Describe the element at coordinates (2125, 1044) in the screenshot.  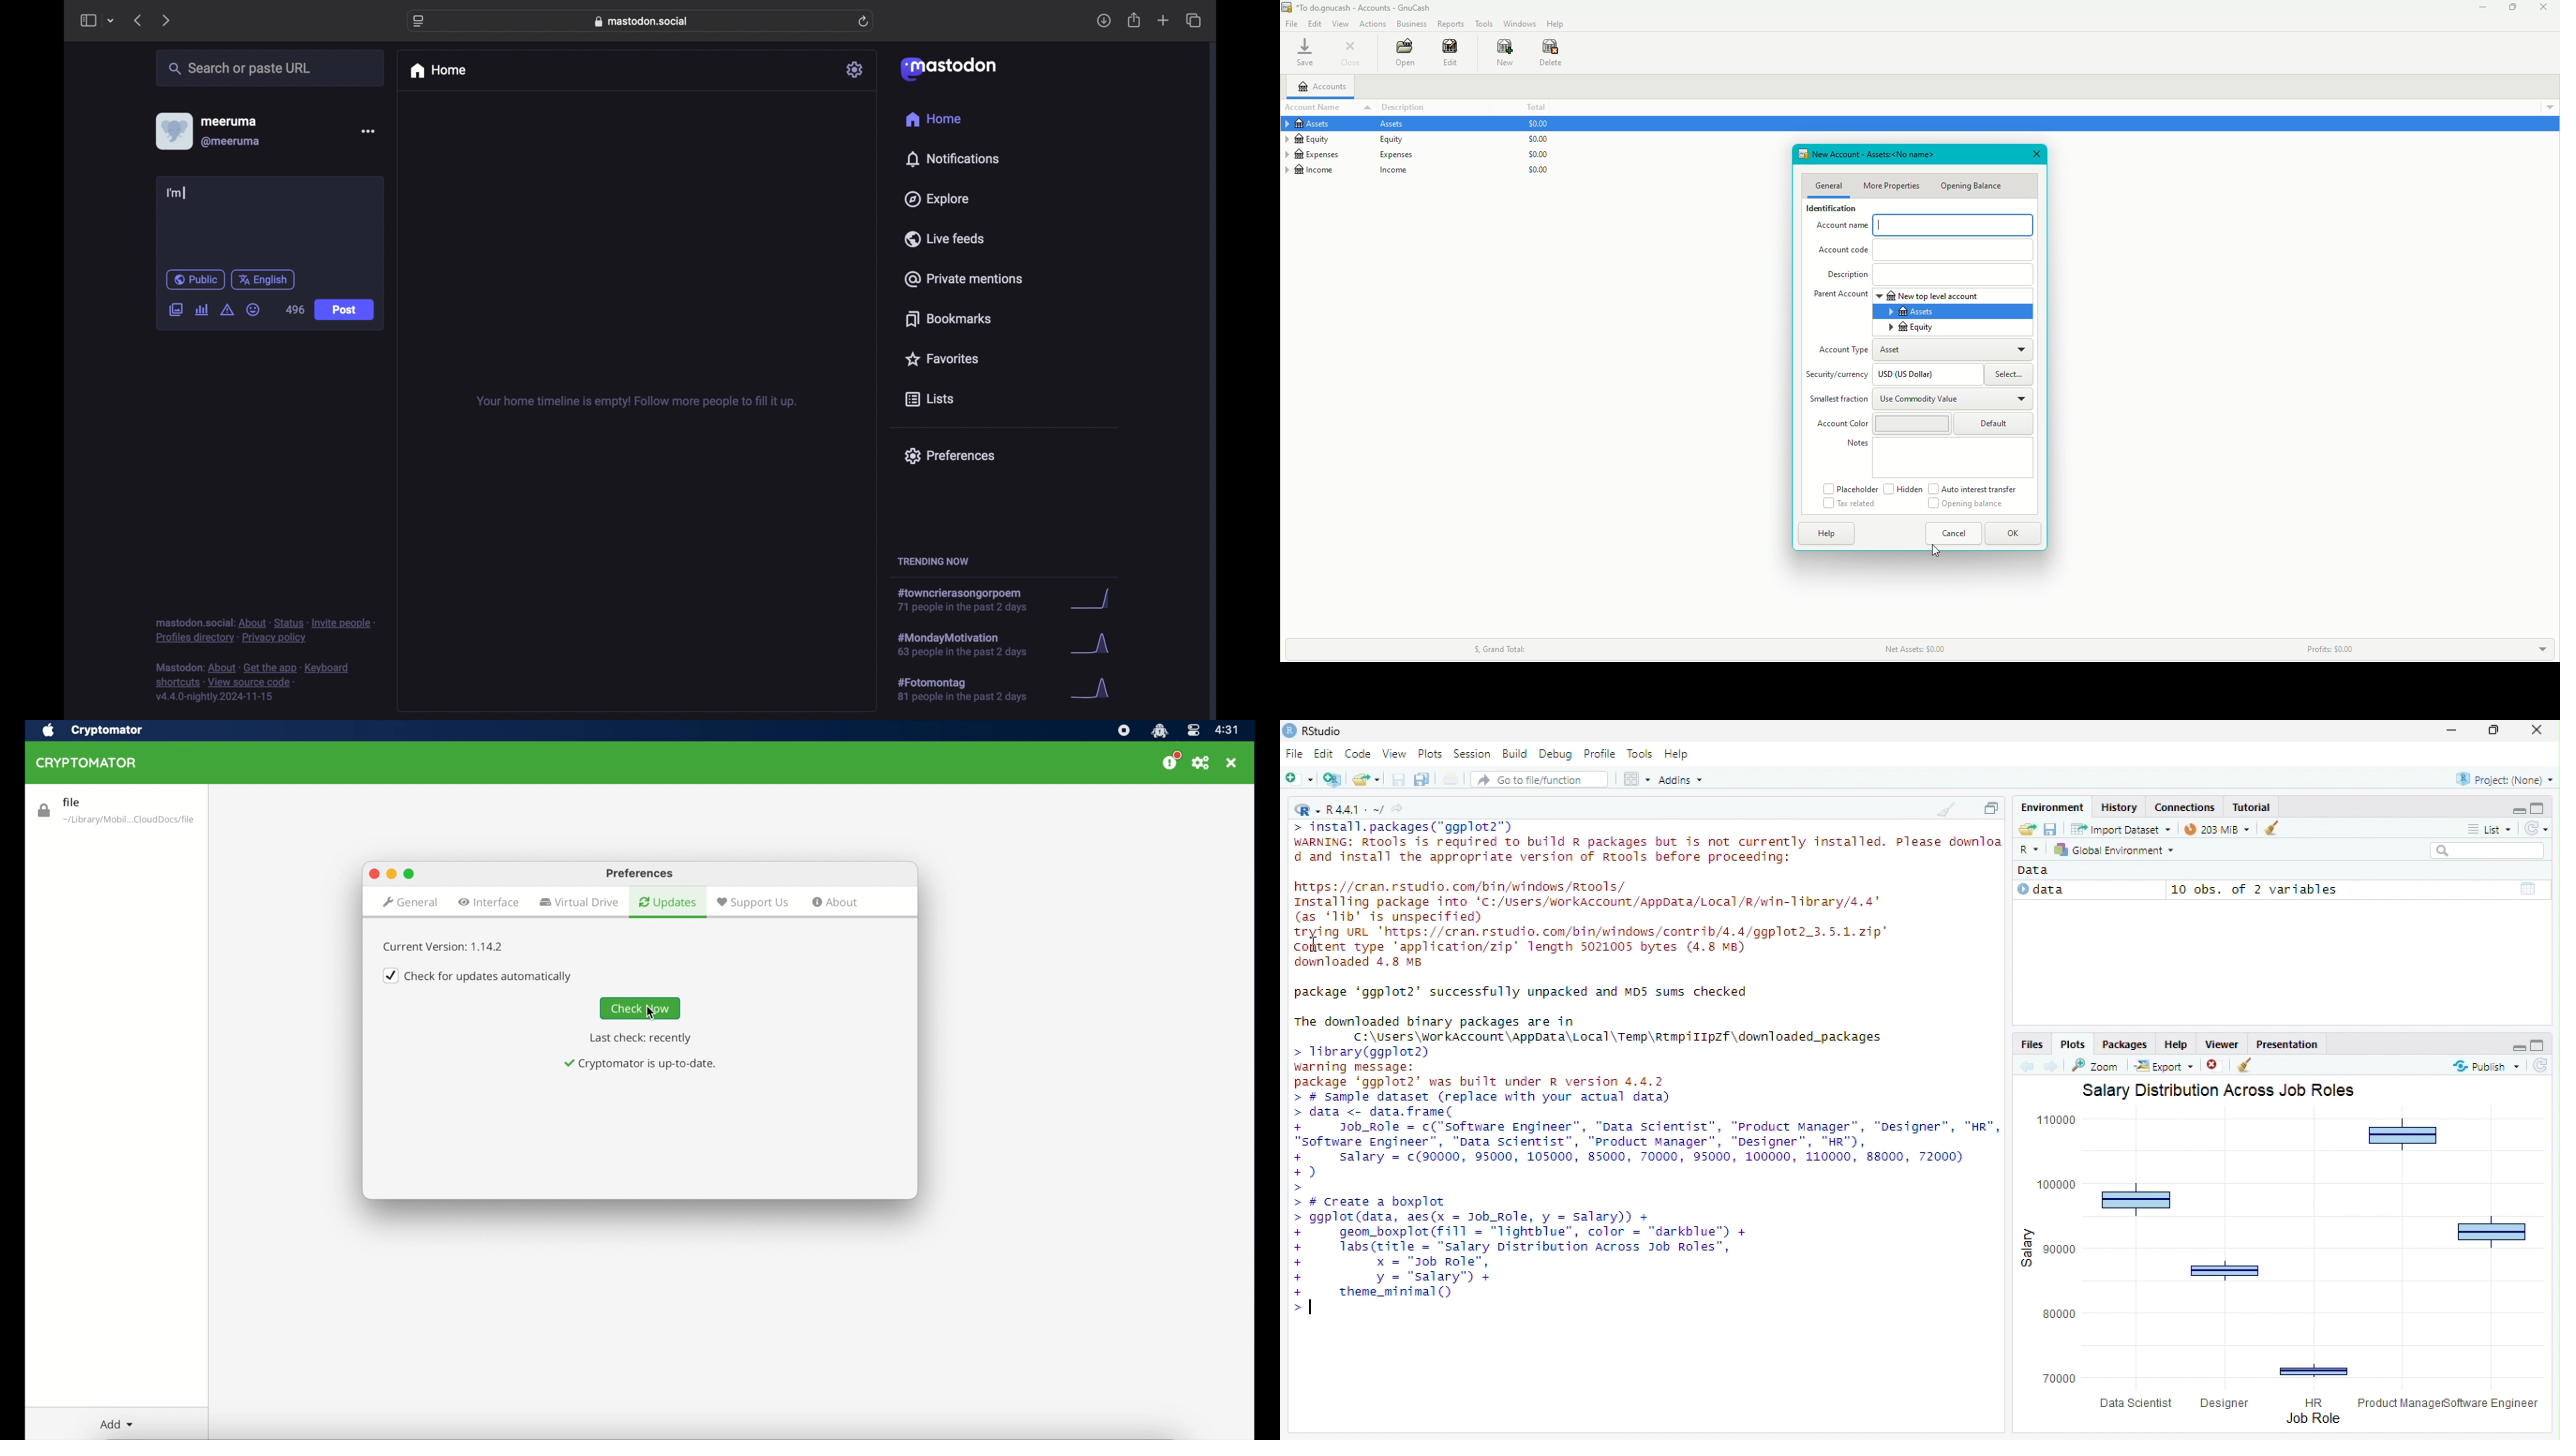
I see `Packages` at that location.